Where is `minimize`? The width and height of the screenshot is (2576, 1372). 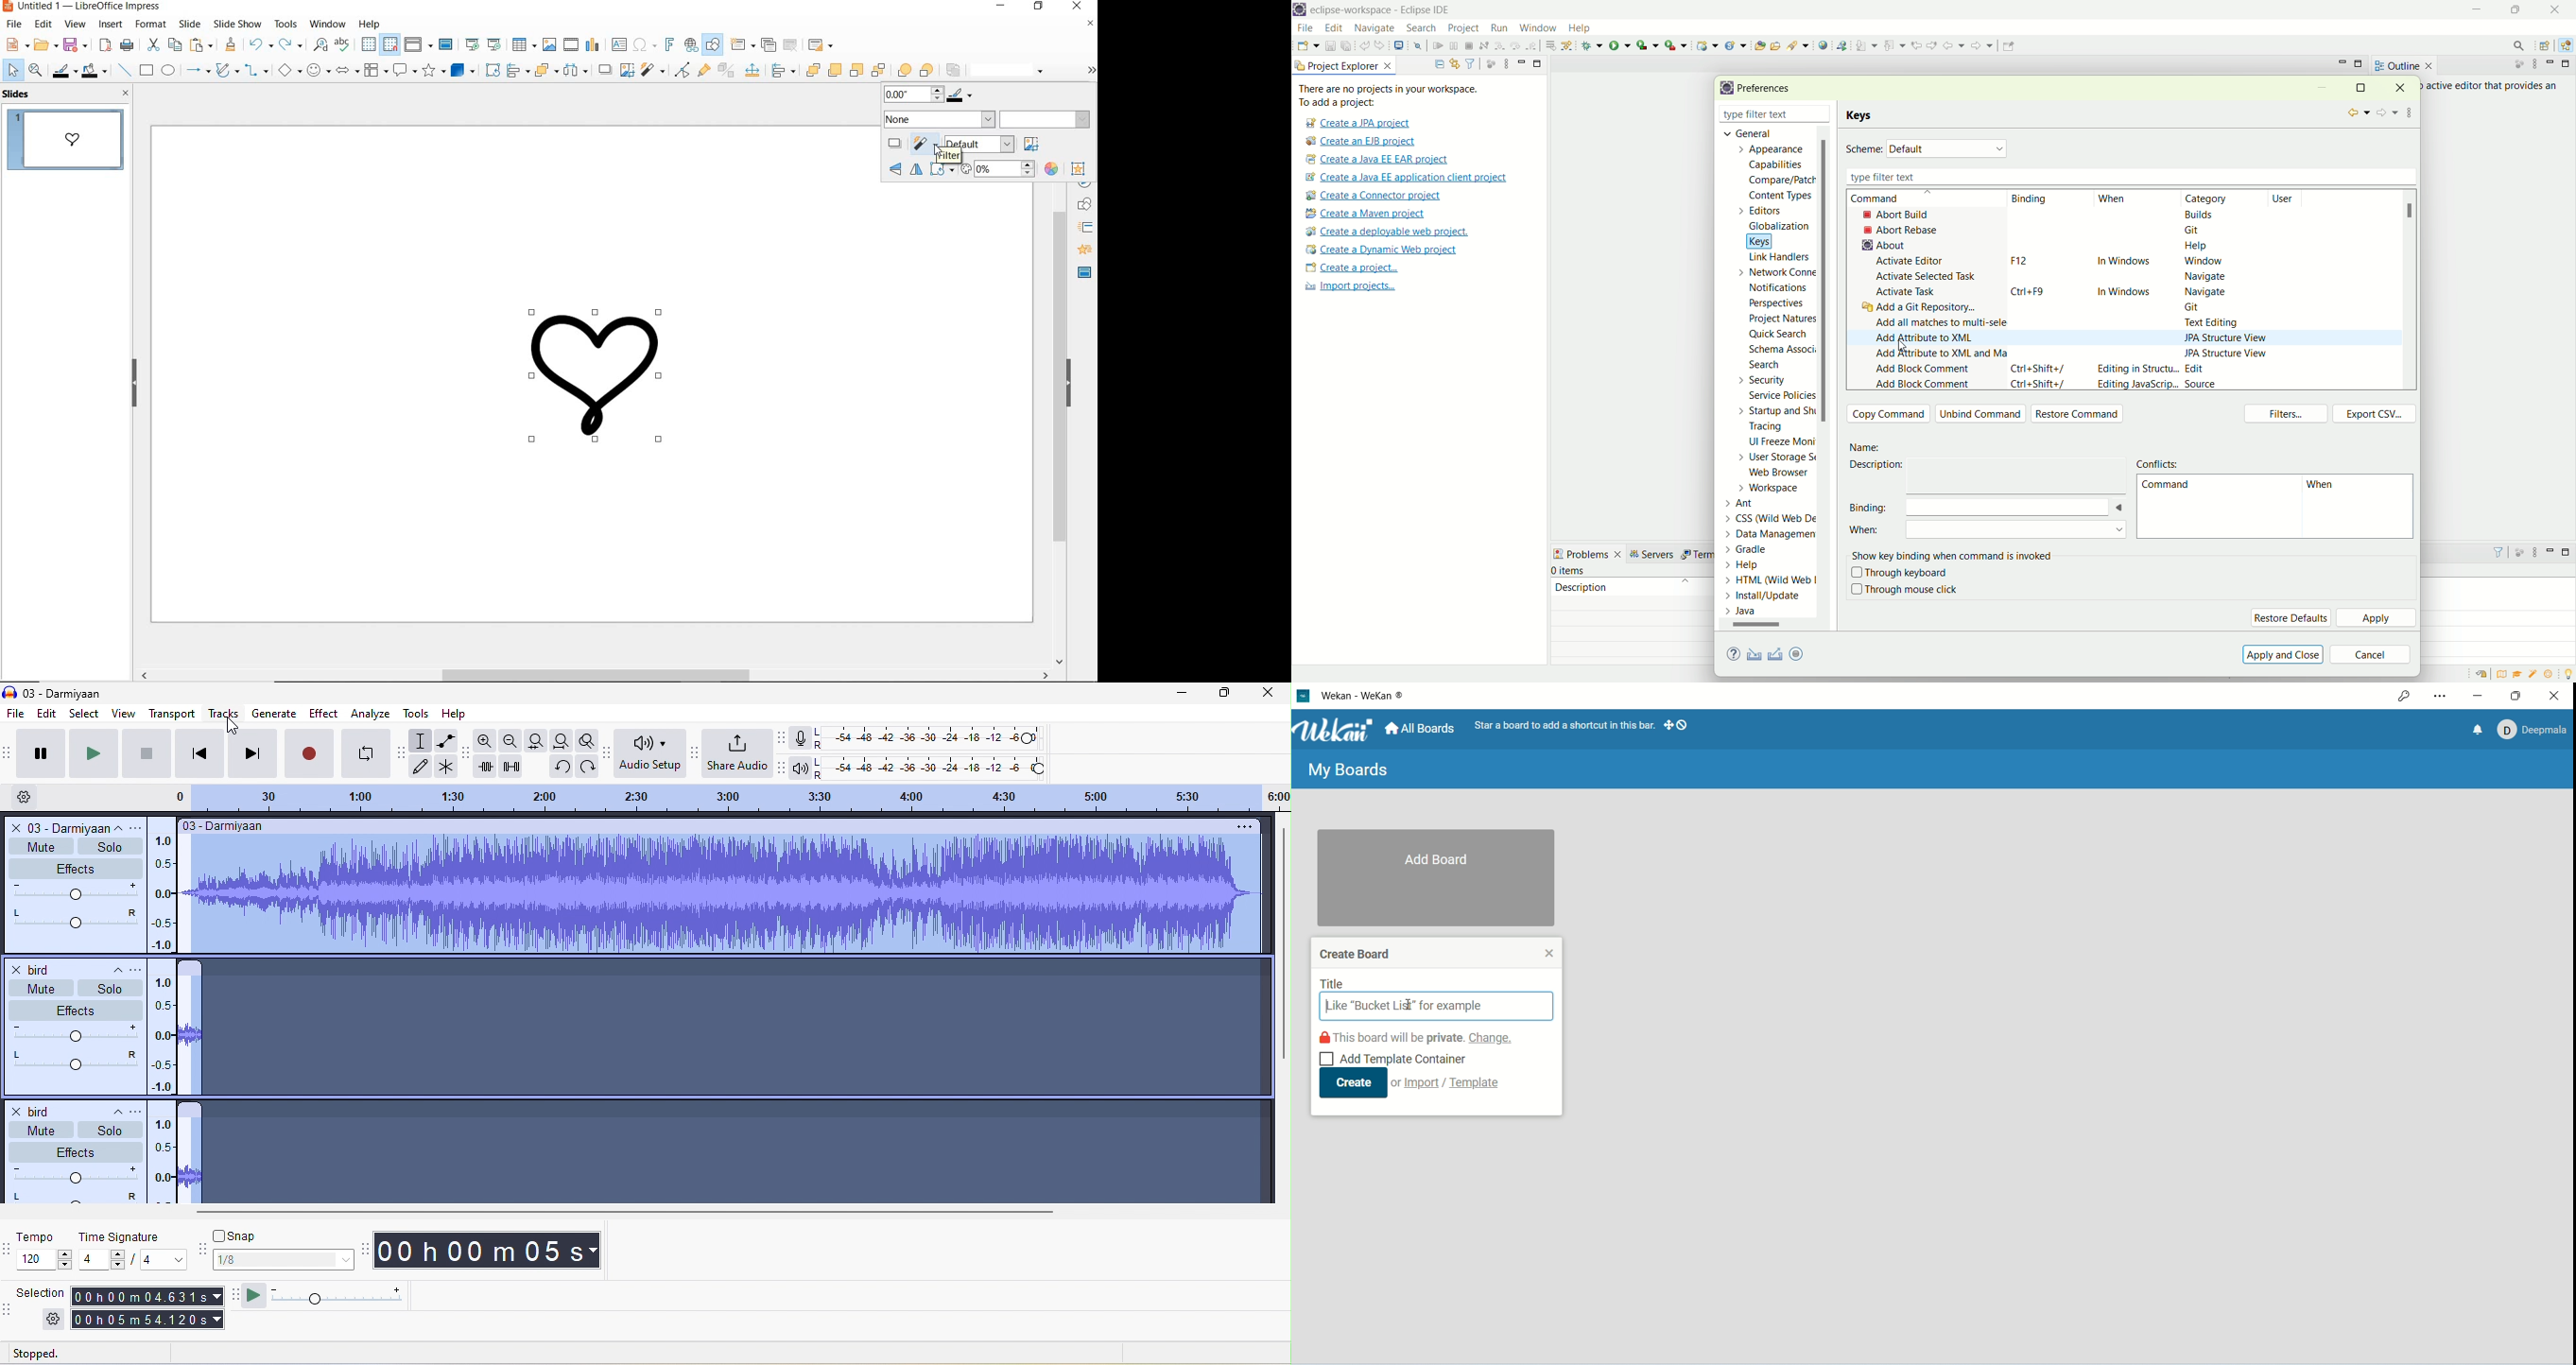 minimize is located at coordinates (2553, 64).